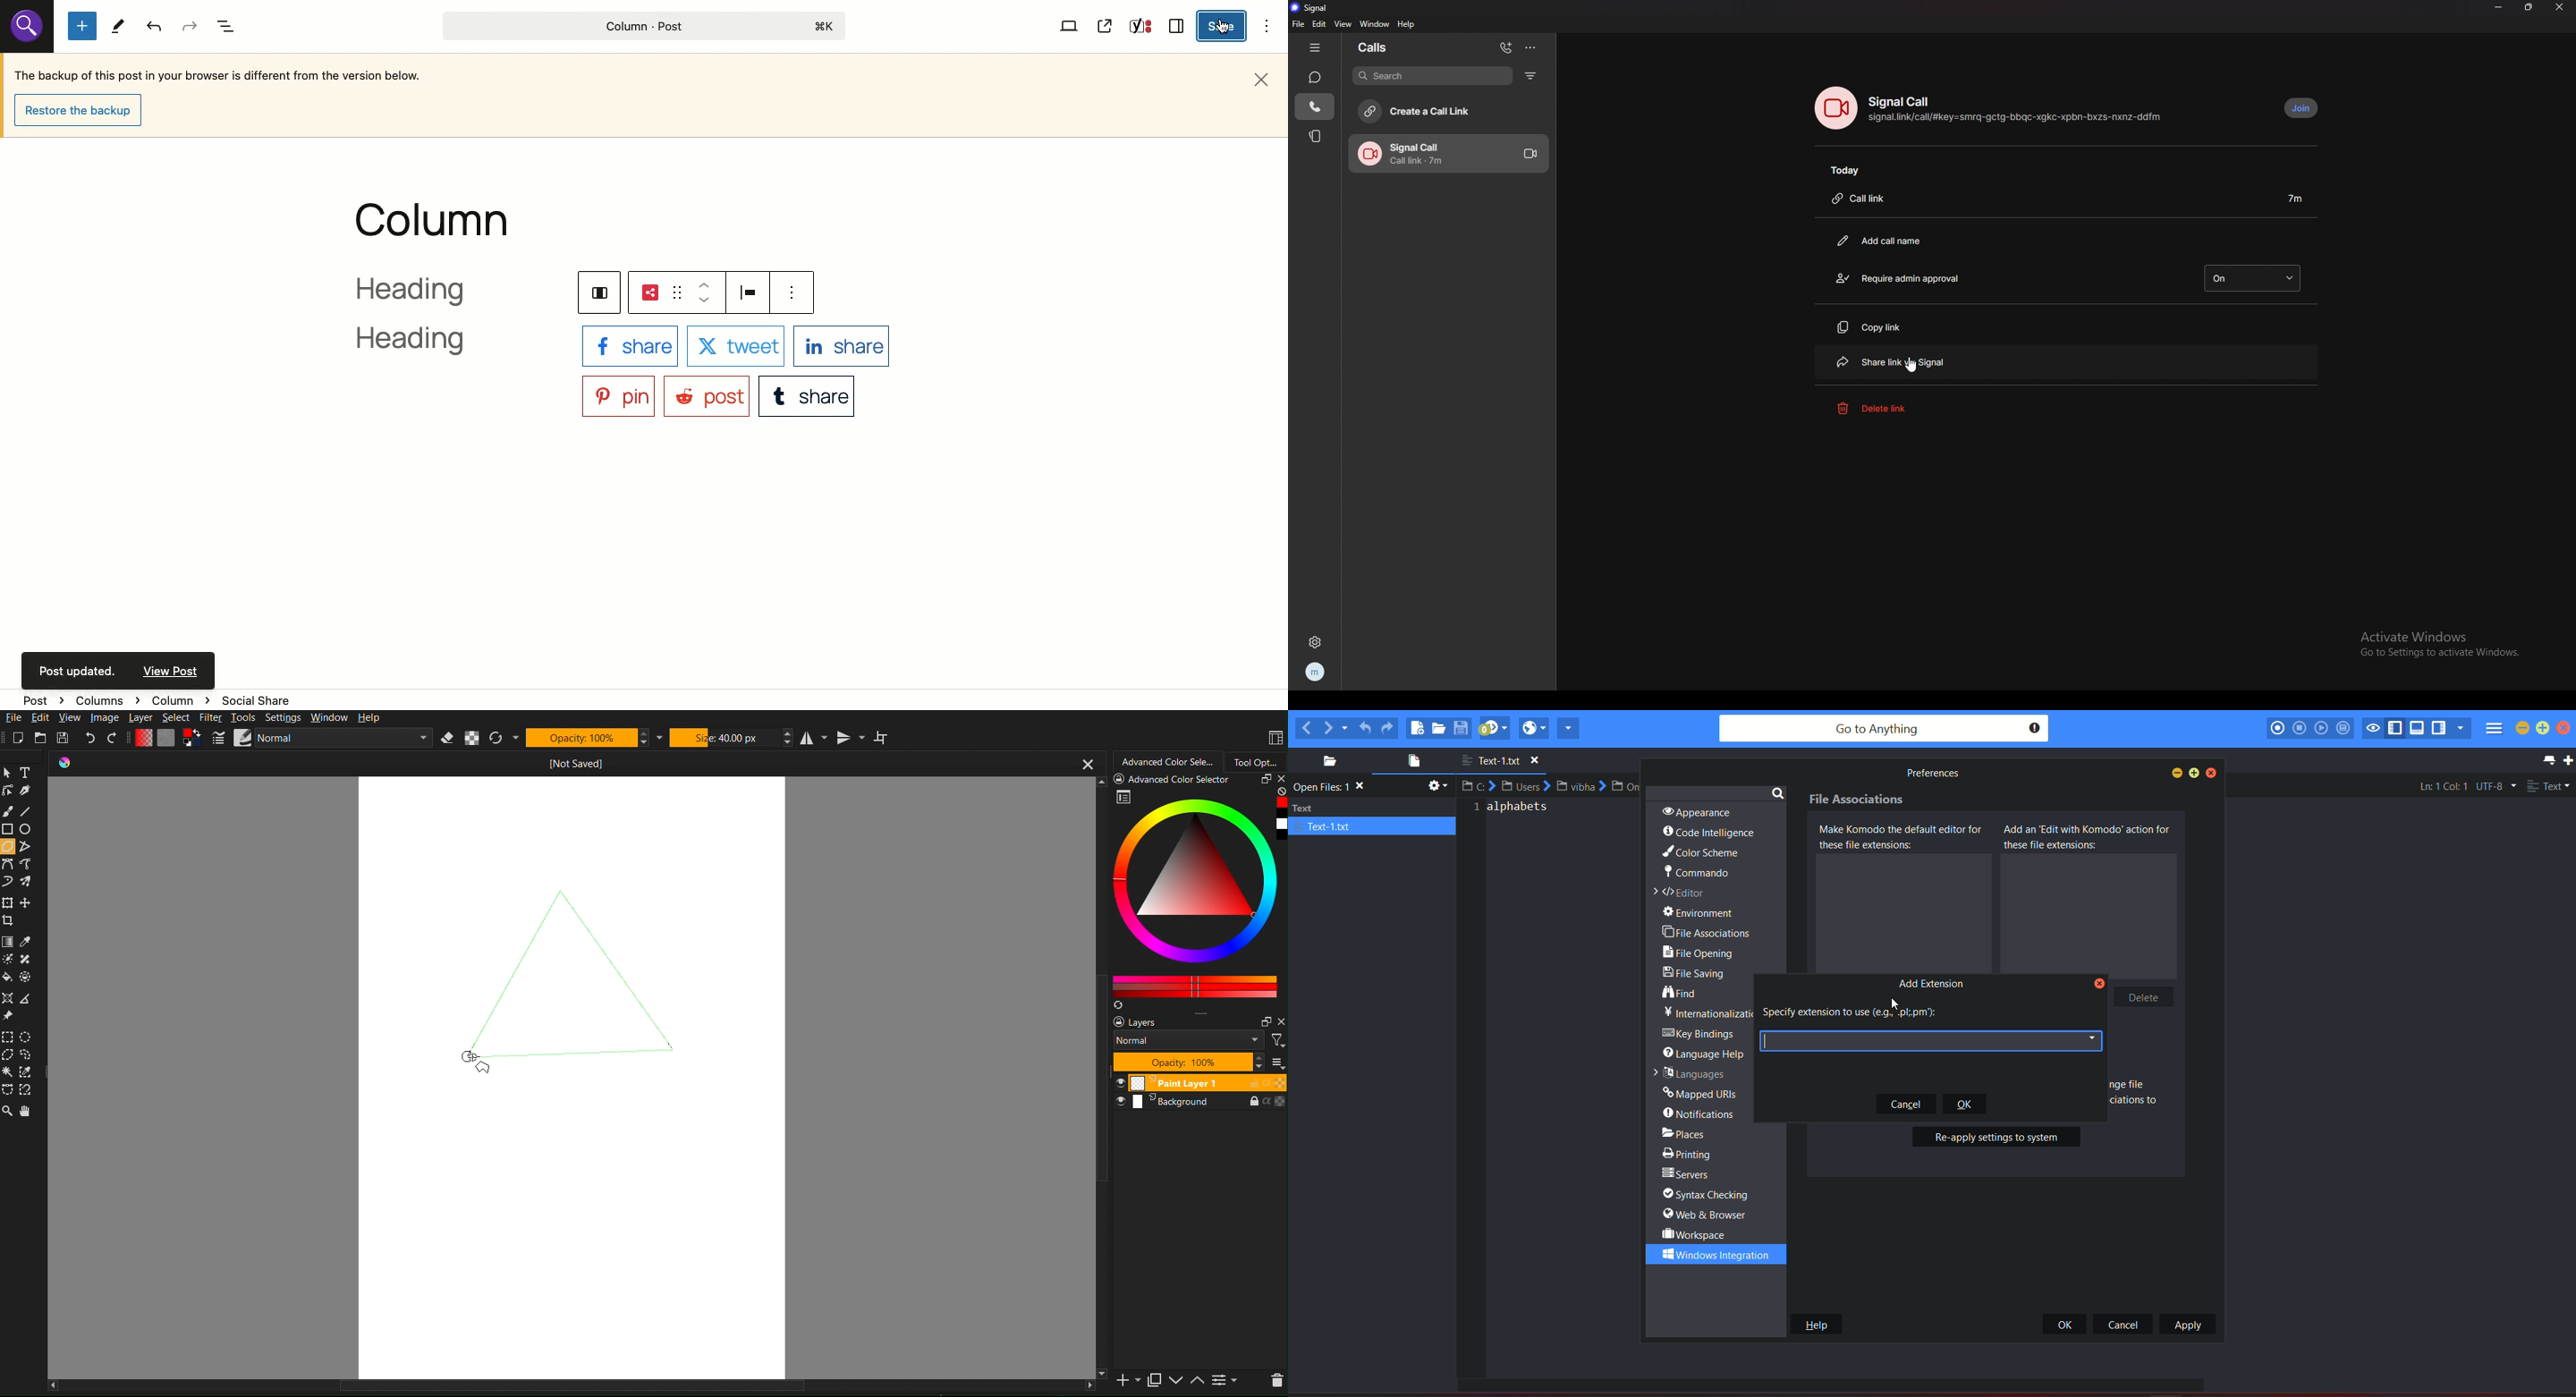 Image resolution: width=2576 pixels, height=1400 pixels. I want to click on freehand path tool, so click(31, 865).